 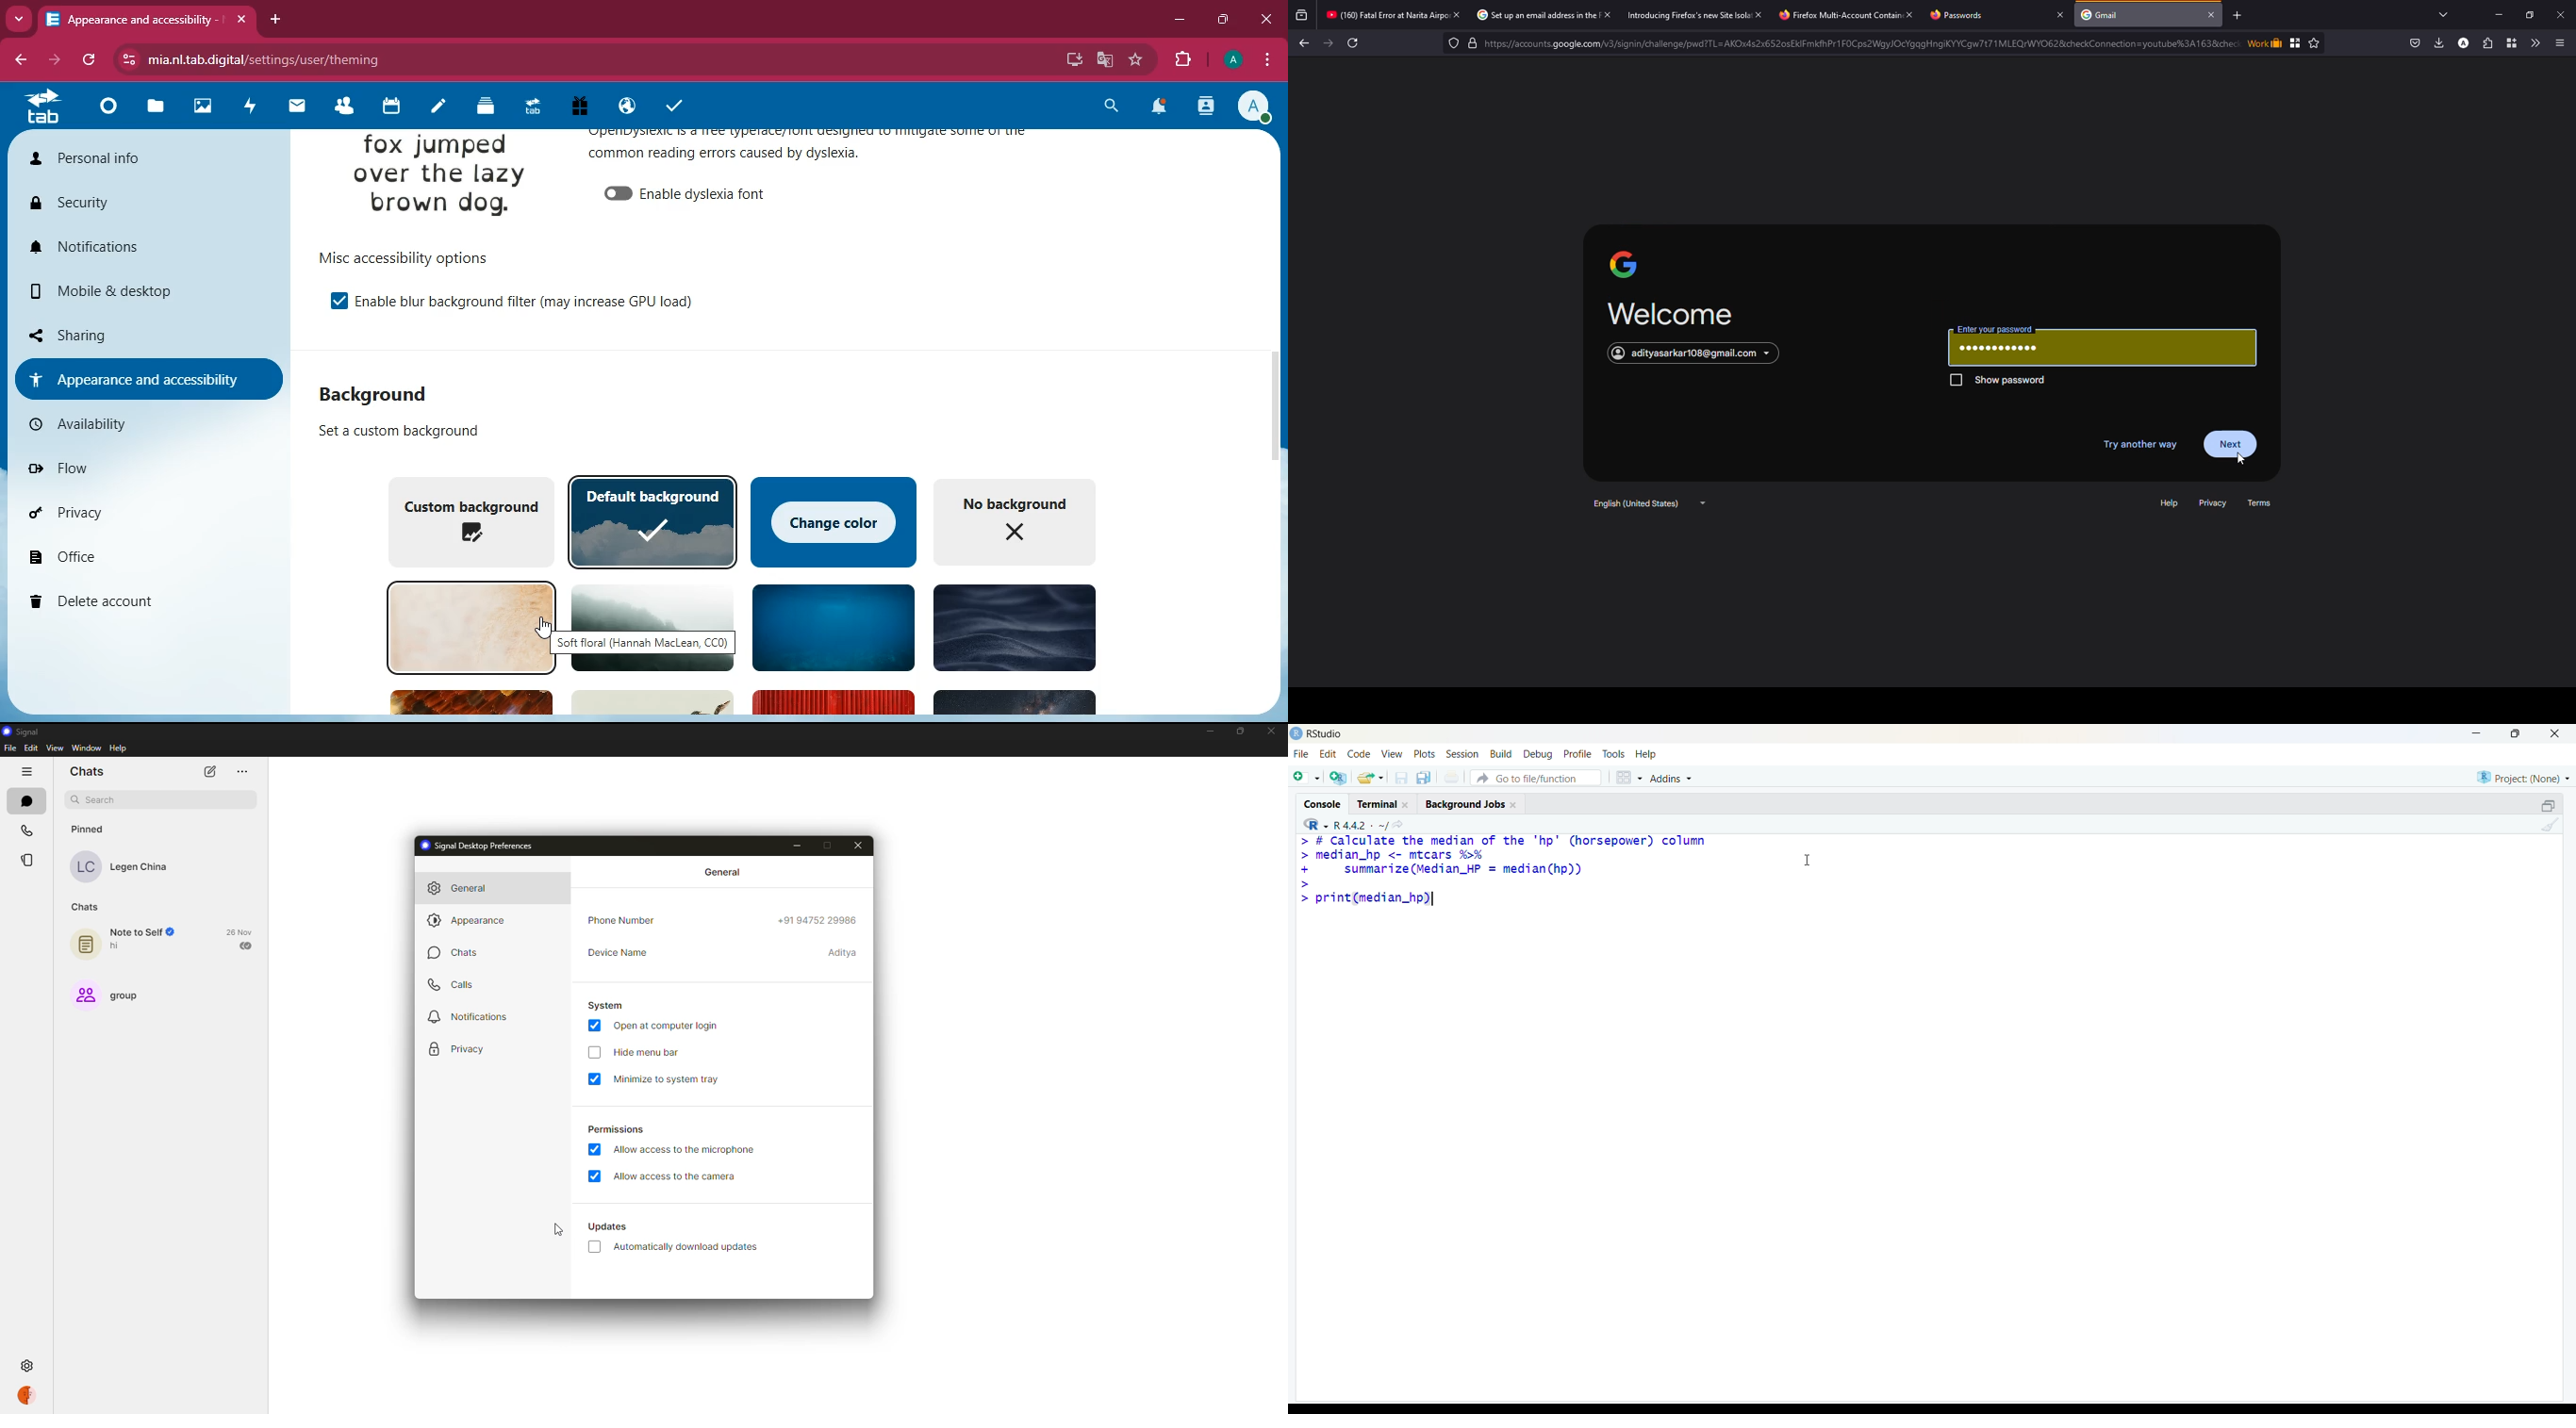 What do you see at coordinates (529, 109) in the screenshot?
I see `tab` at bounding box center [529, 109].